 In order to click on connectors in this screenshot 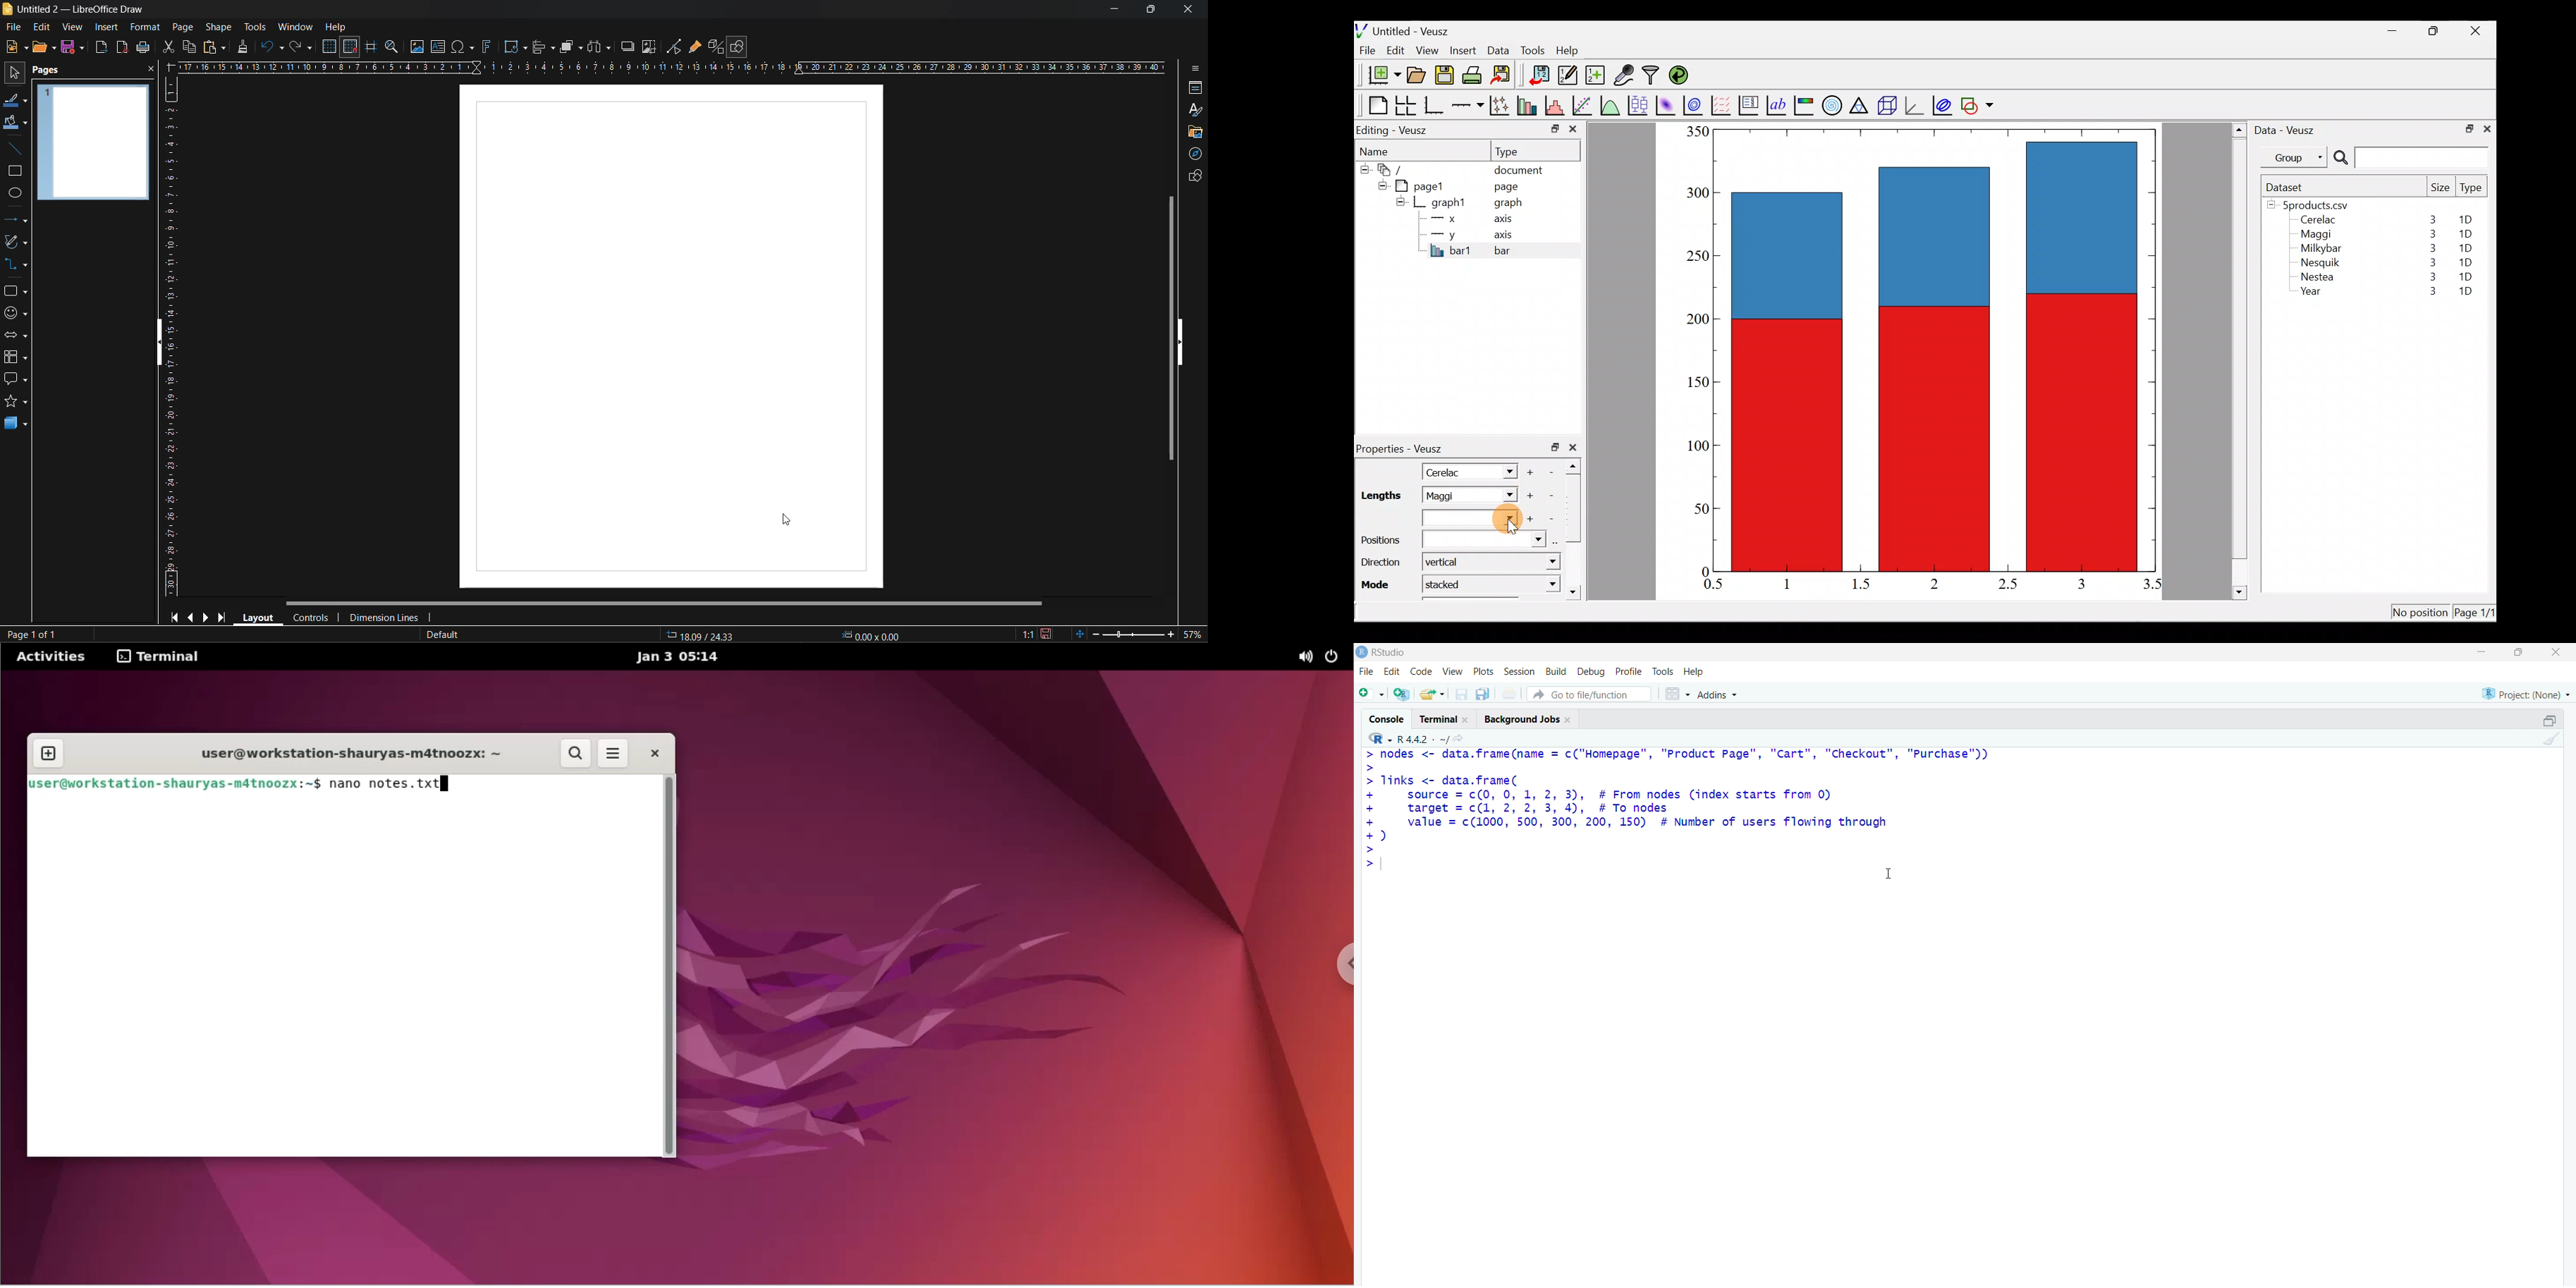, I will do `click(18, 264)`.